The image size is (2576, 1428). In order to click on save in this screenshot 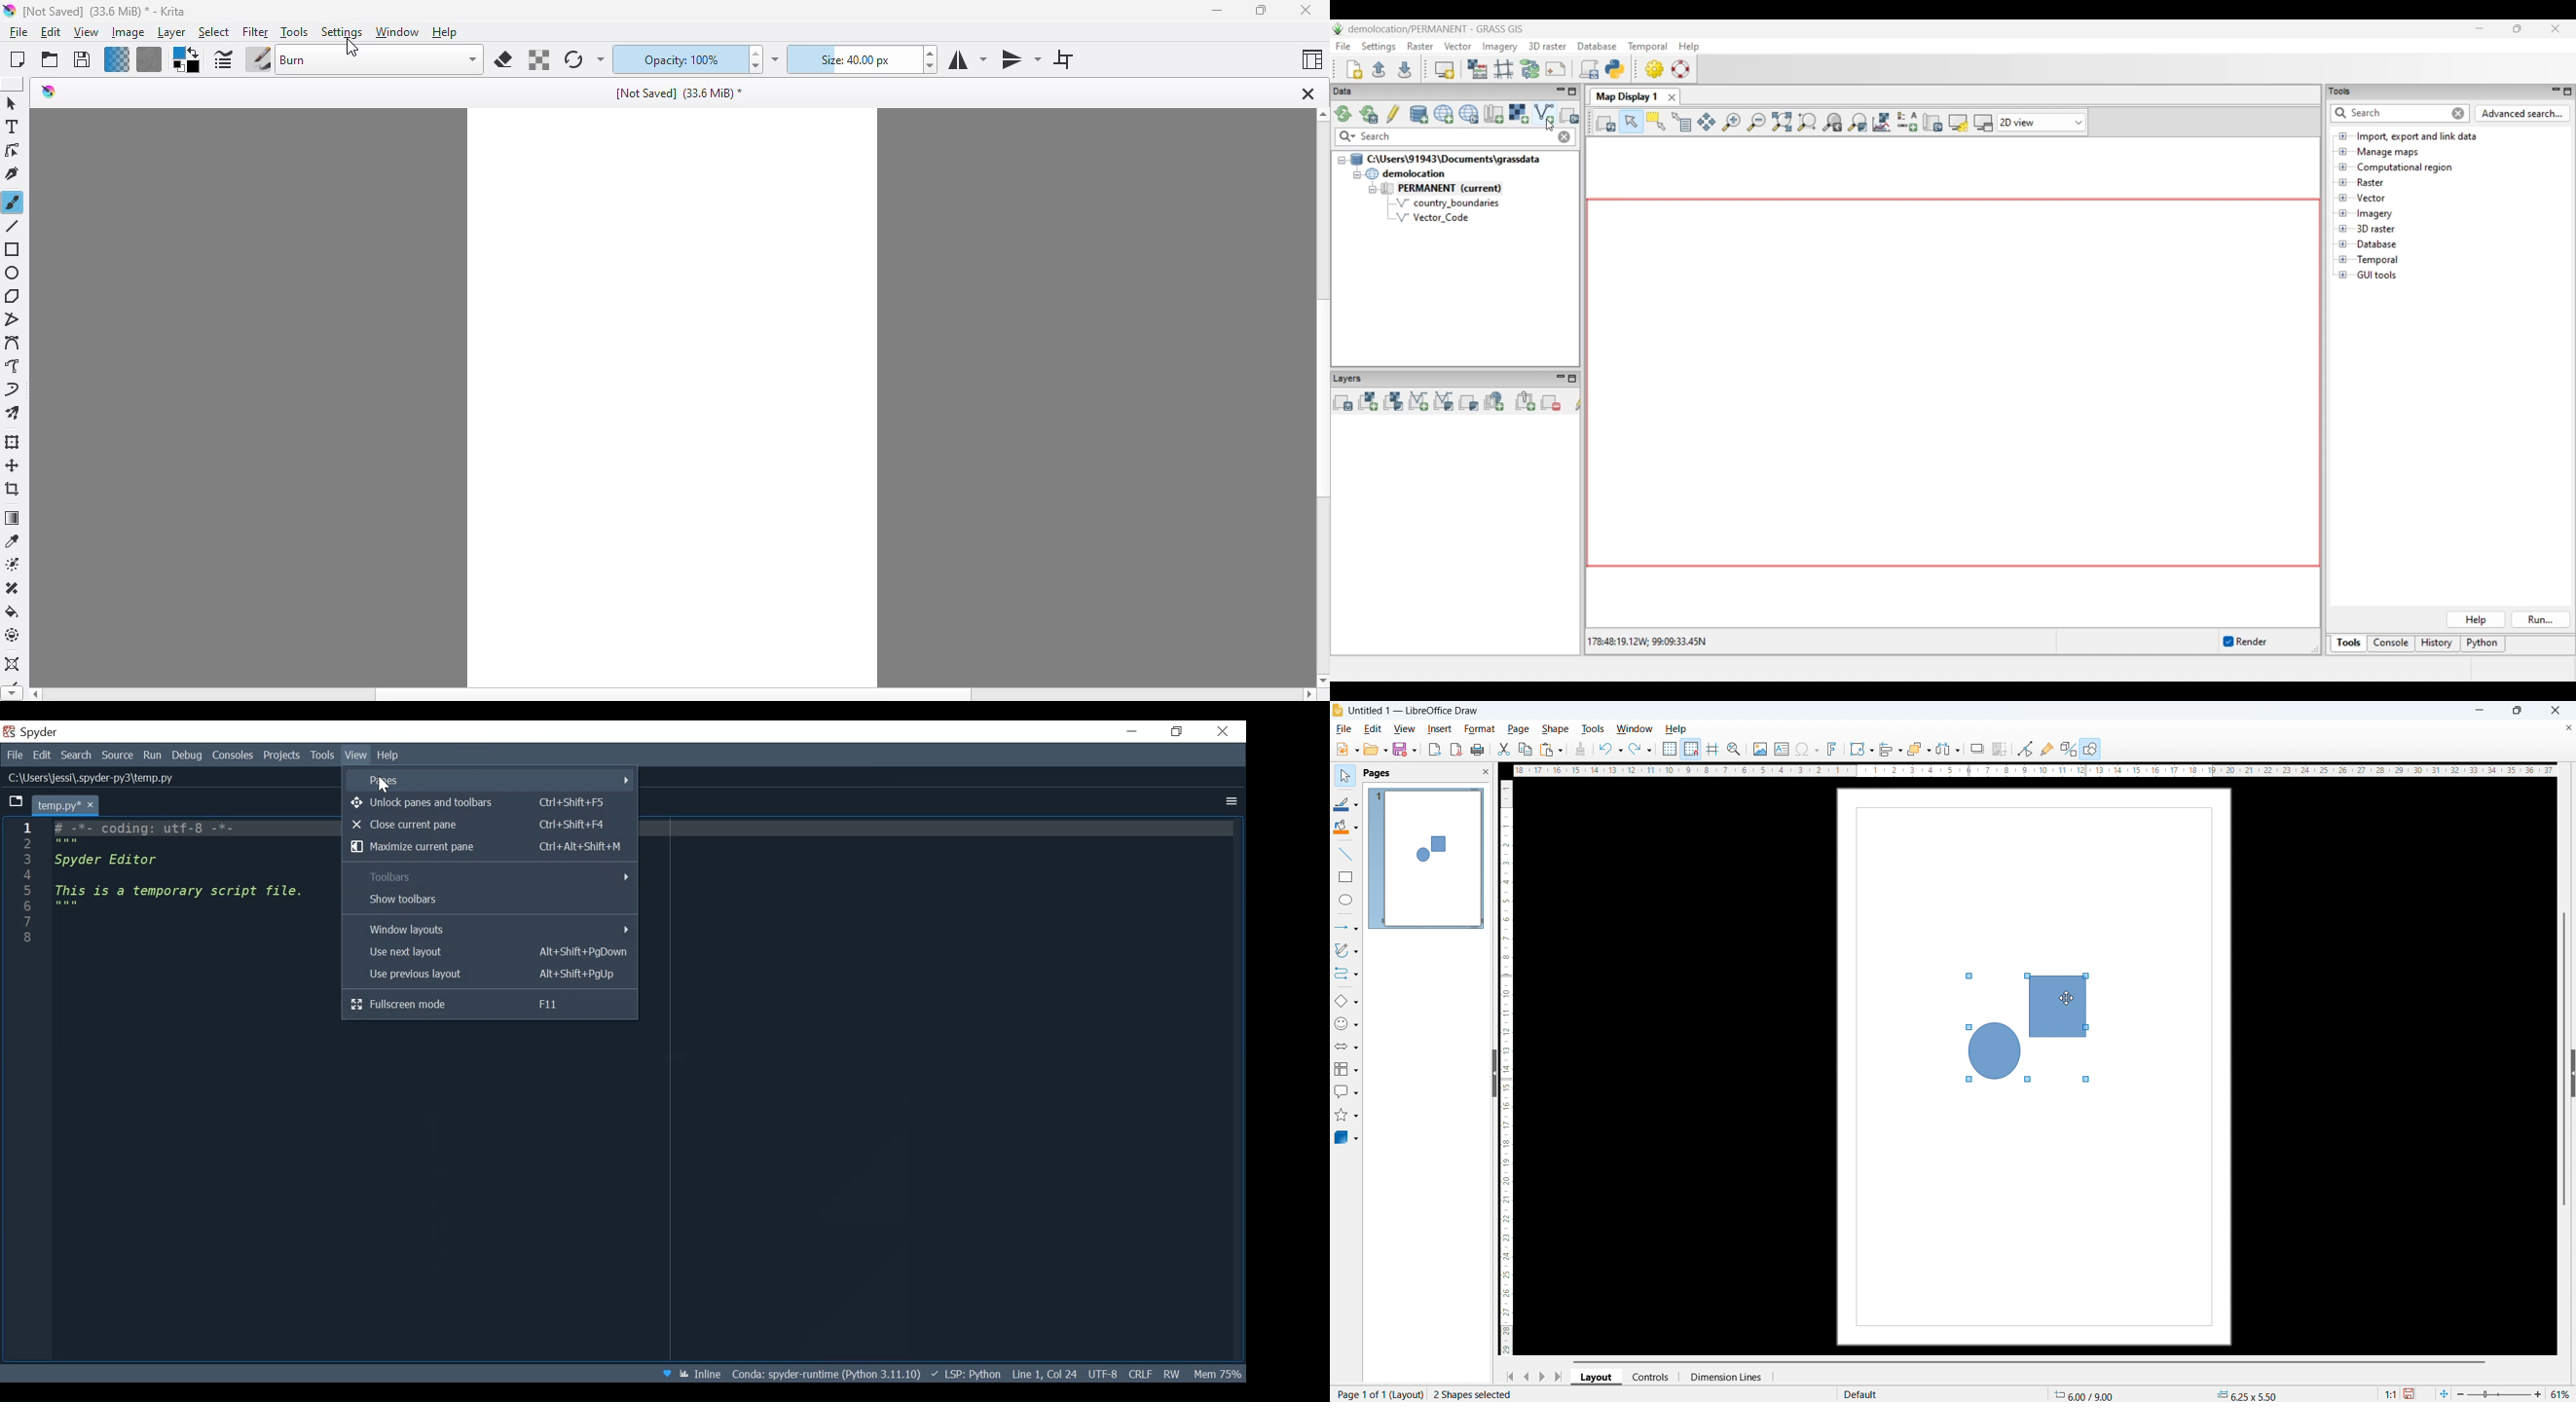, I will do `click(2411, 1394)`.